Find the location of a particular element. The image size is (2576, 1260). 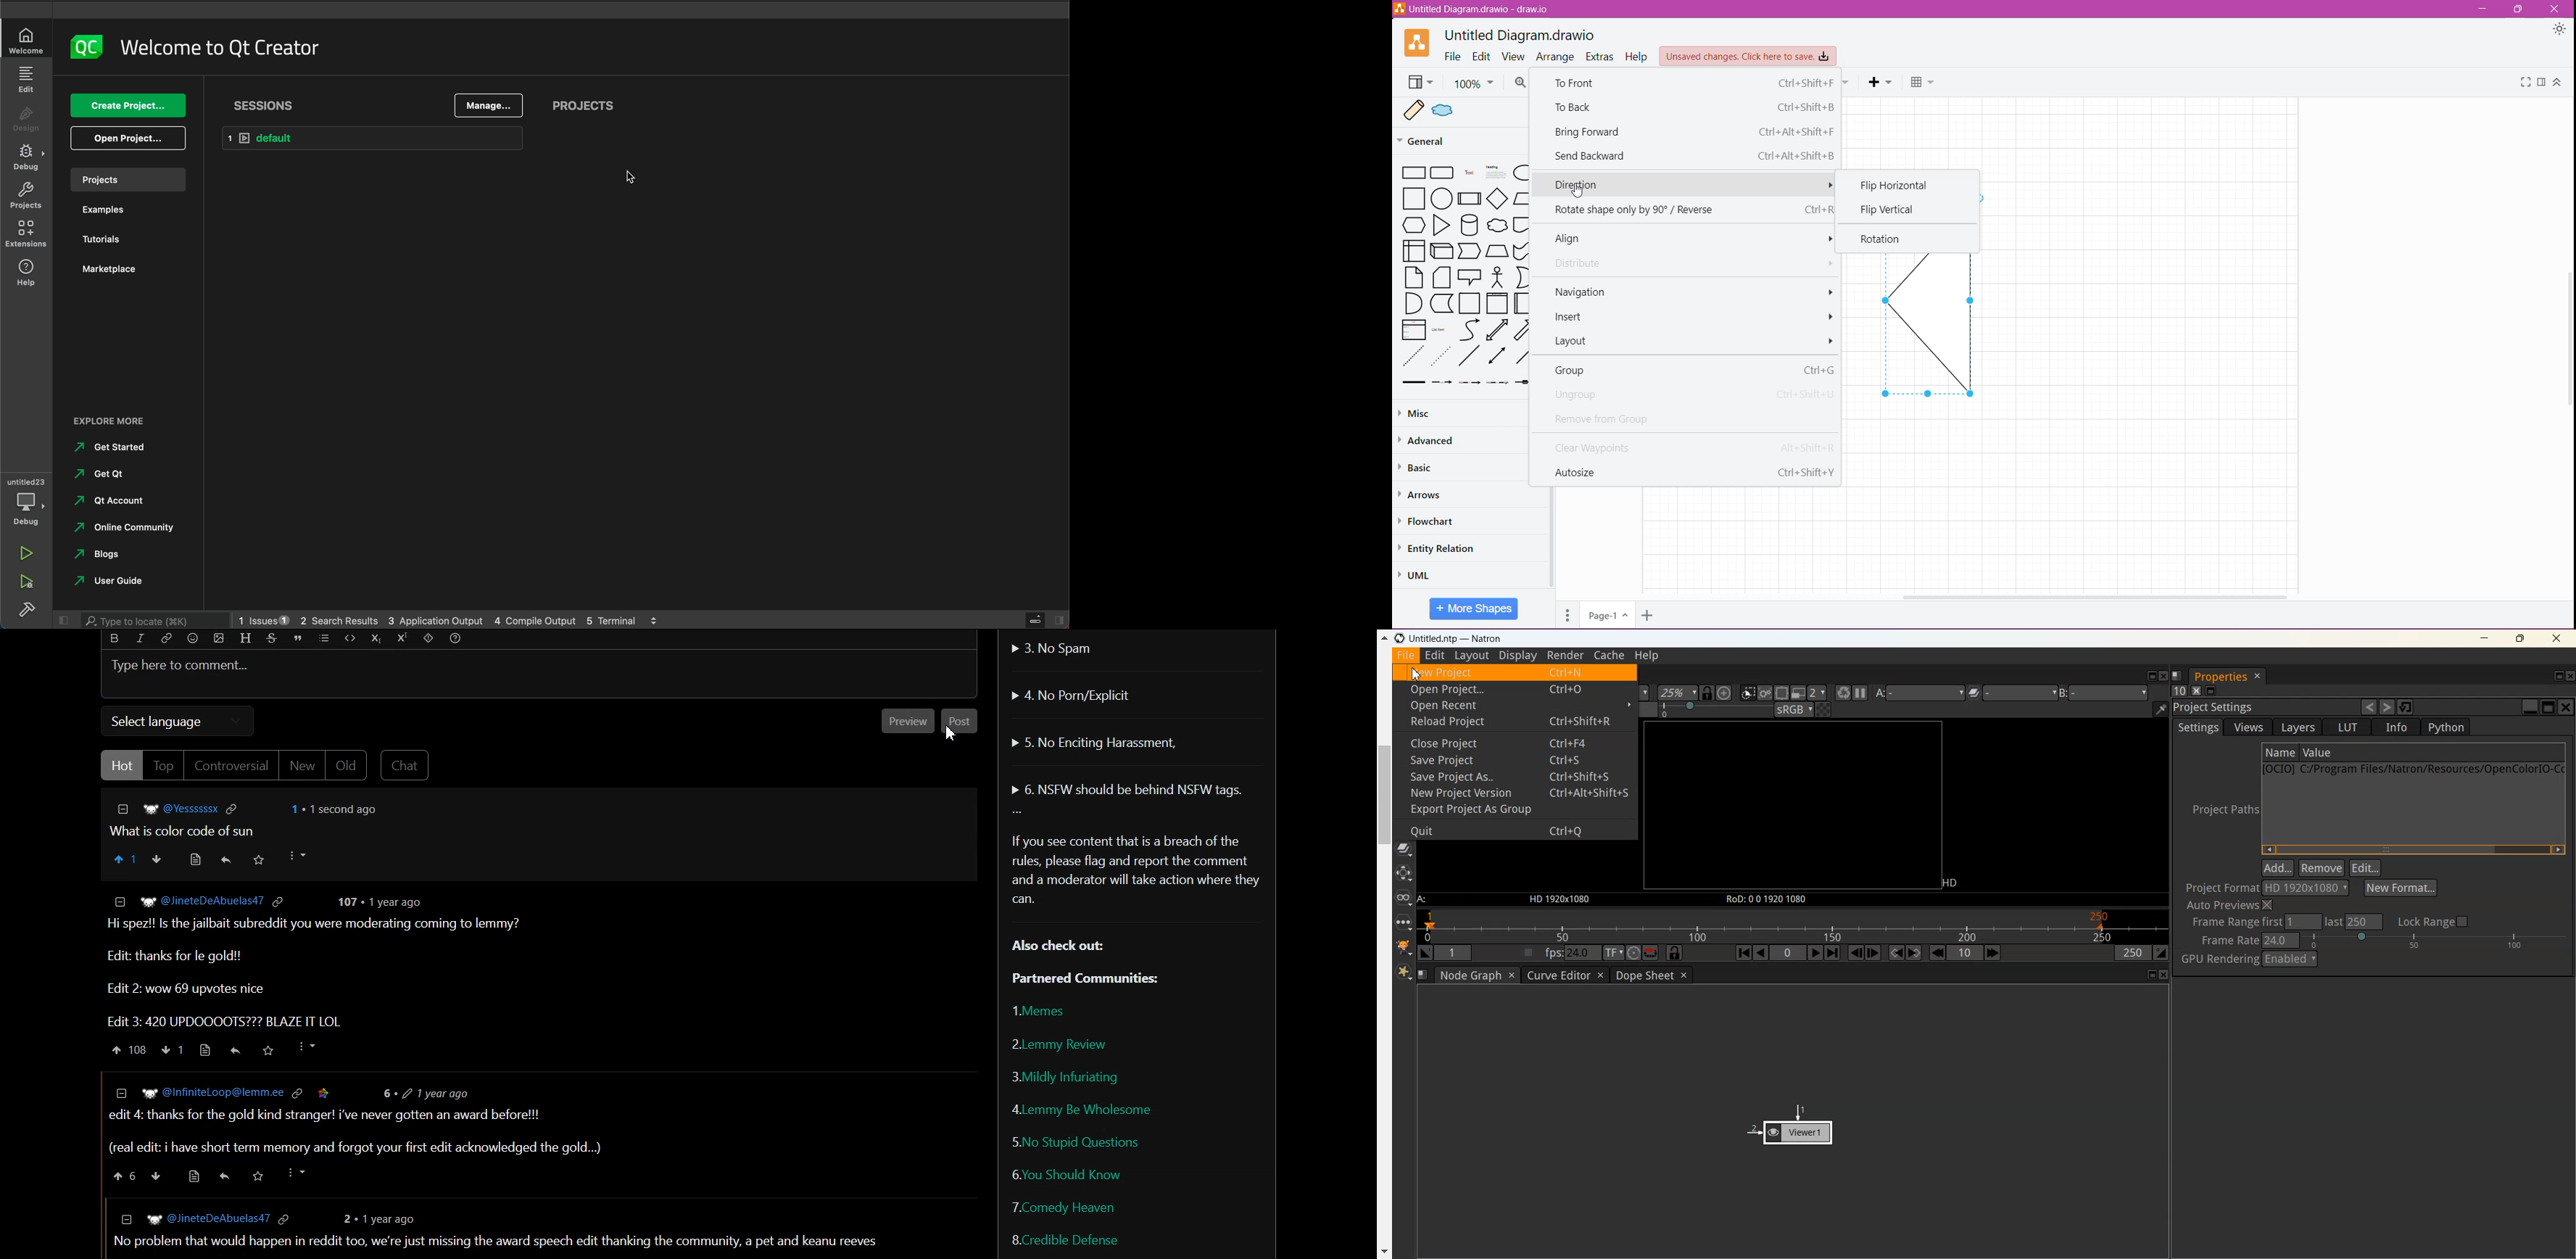

welcome is located at coordinates (27, 41).